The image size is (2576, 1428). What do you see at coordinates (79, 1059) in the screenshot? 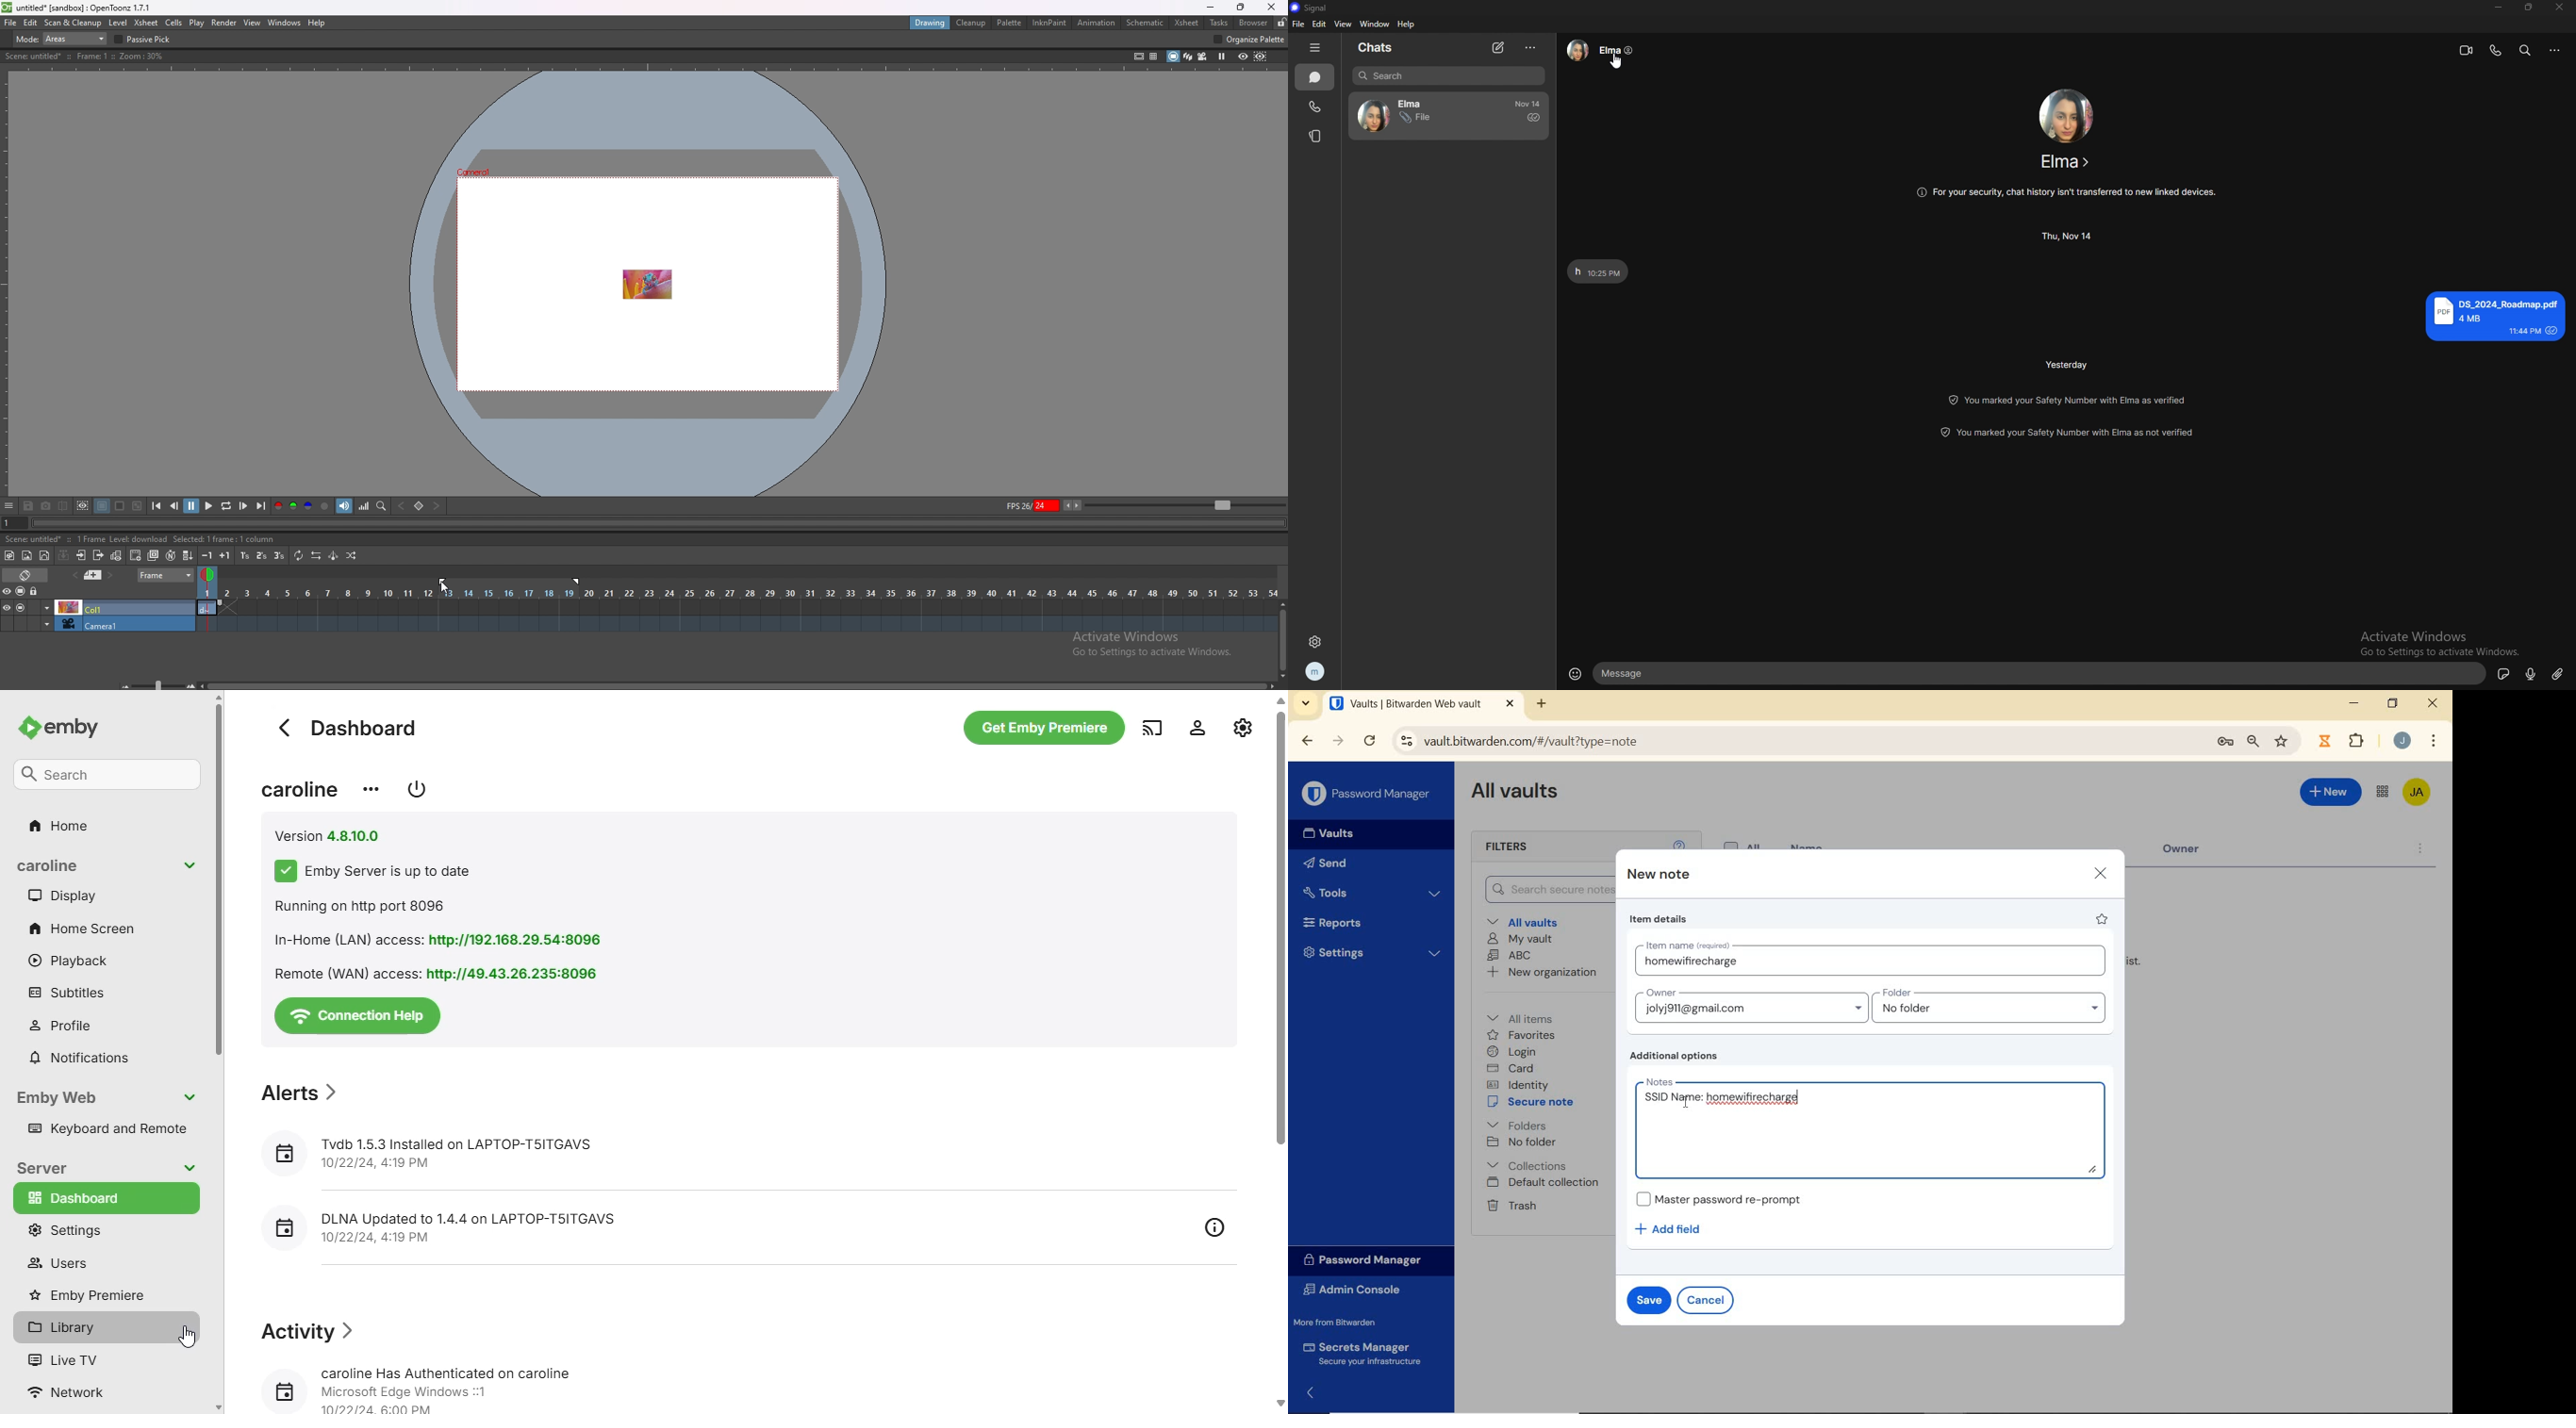
I see `notifications` at bounding box center [79, 1059].